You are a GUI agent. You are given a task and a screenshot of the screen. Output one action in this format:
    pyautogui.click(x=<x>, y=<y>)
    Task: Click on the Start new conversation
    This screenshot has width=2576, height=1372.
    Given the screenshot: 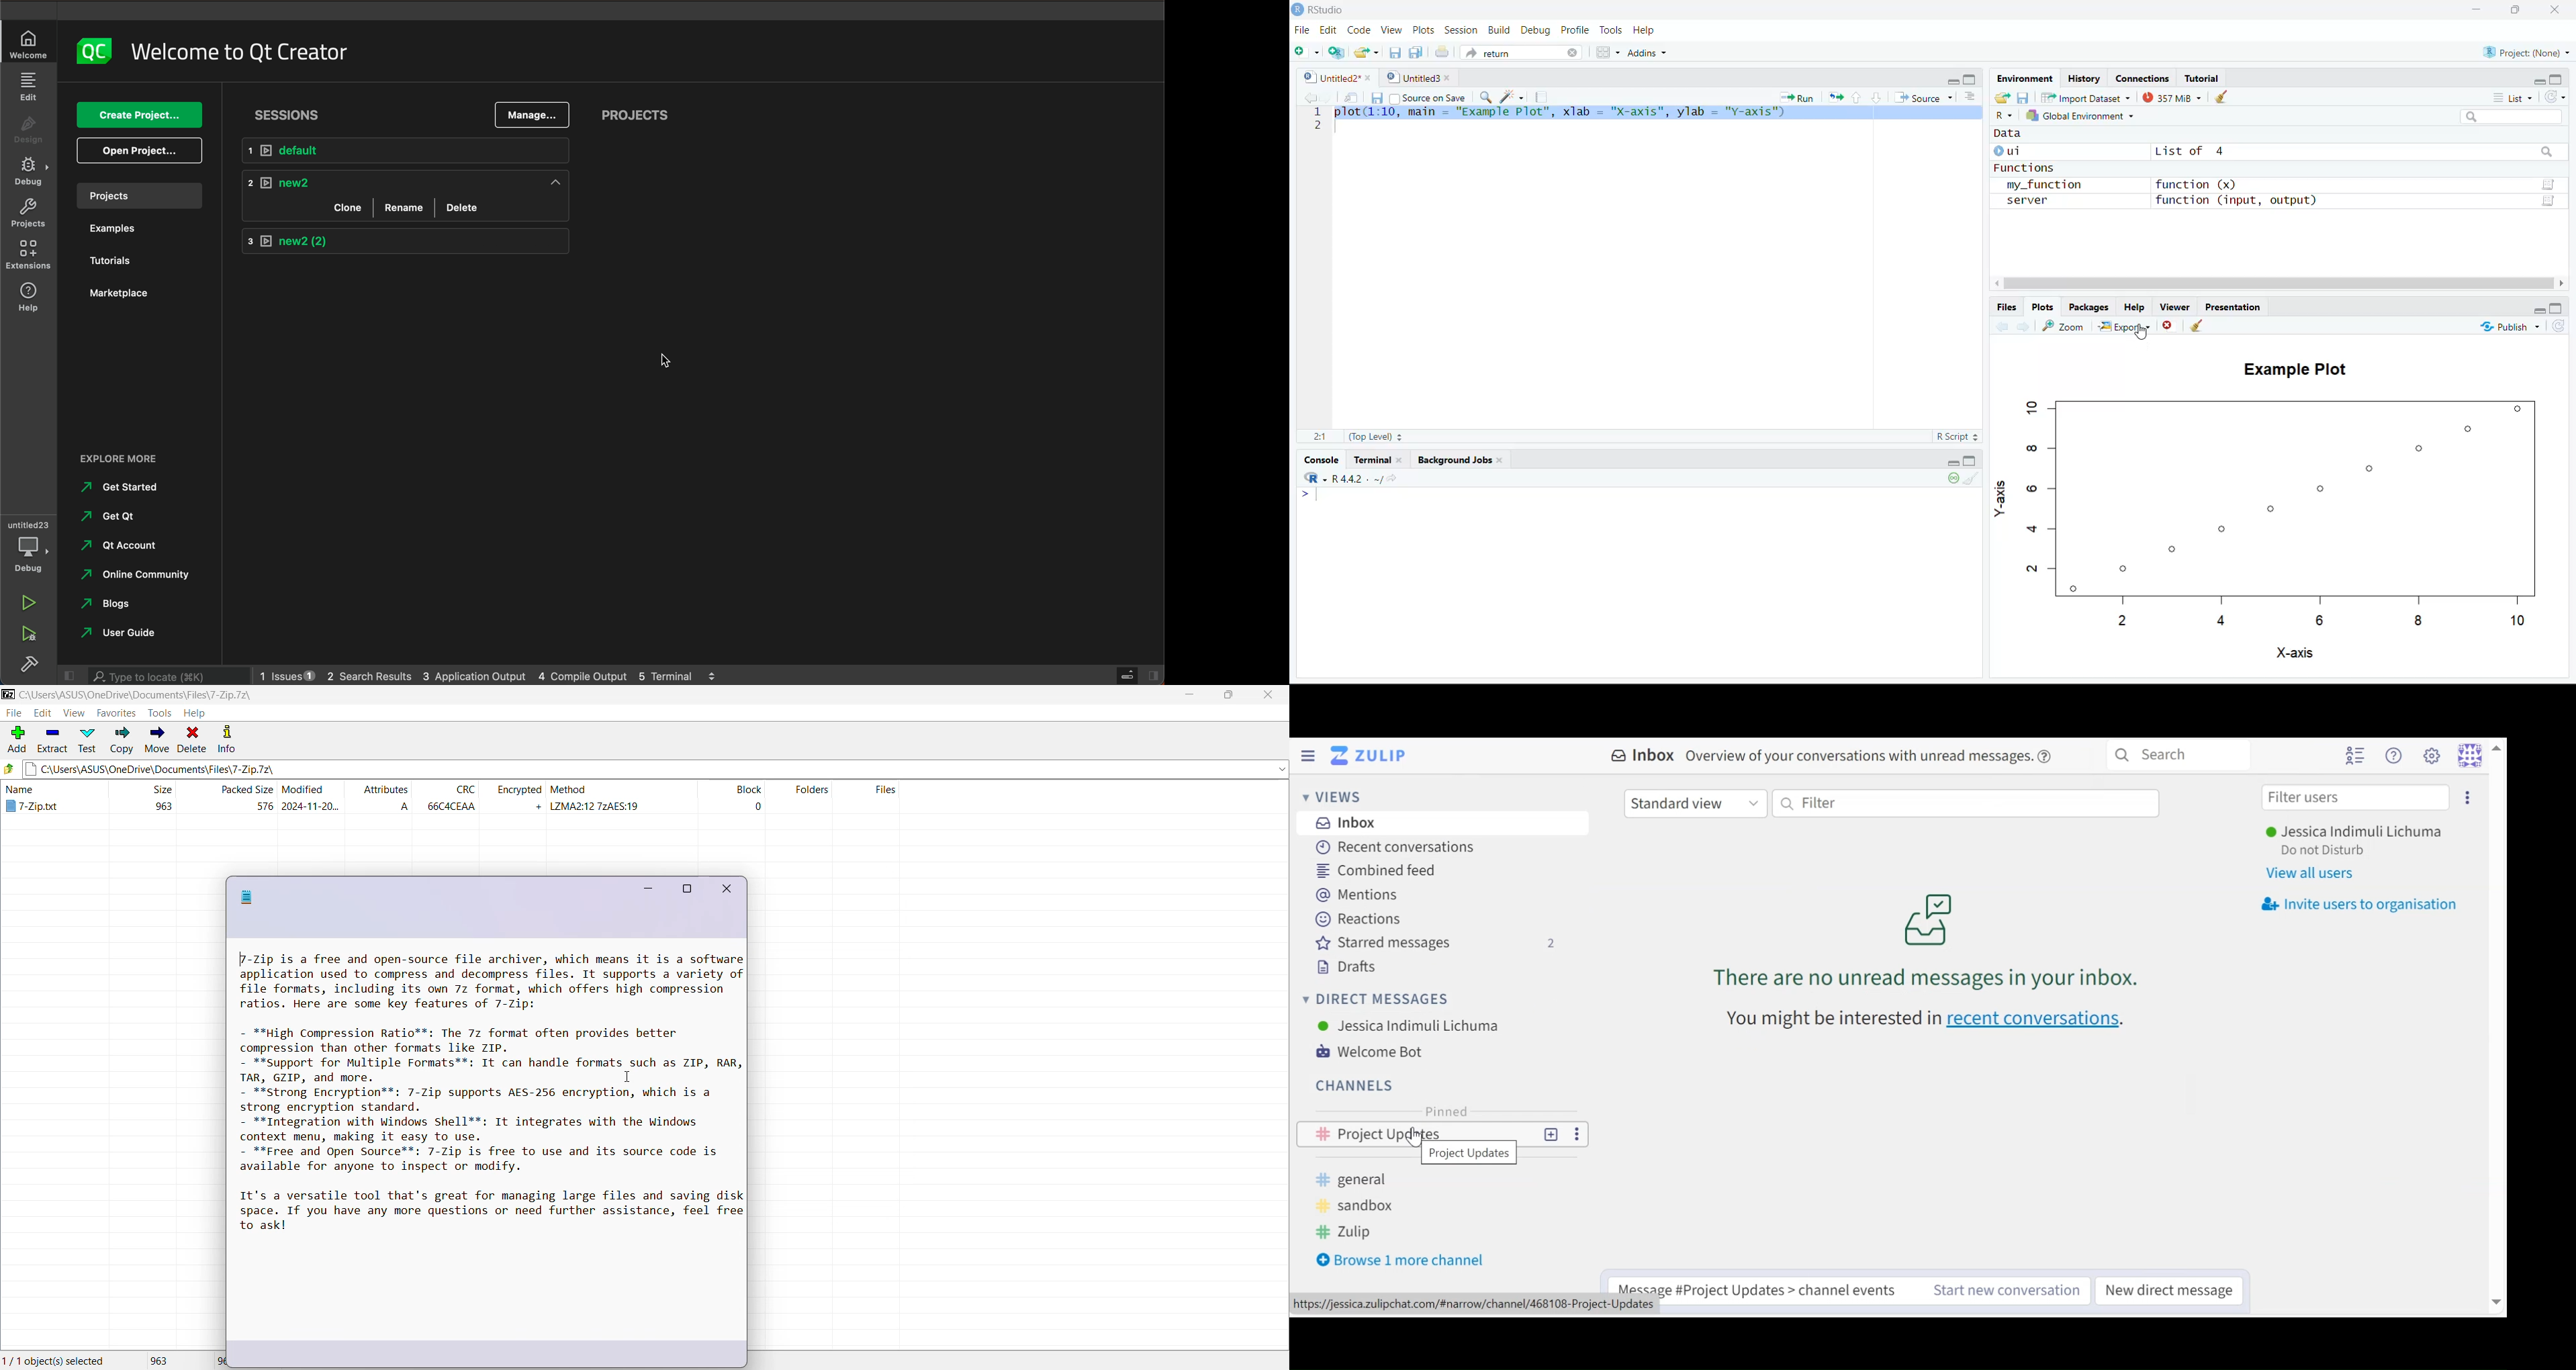 What is the action you would take?
    pyautogui.click(x=2007, y=1291)
    